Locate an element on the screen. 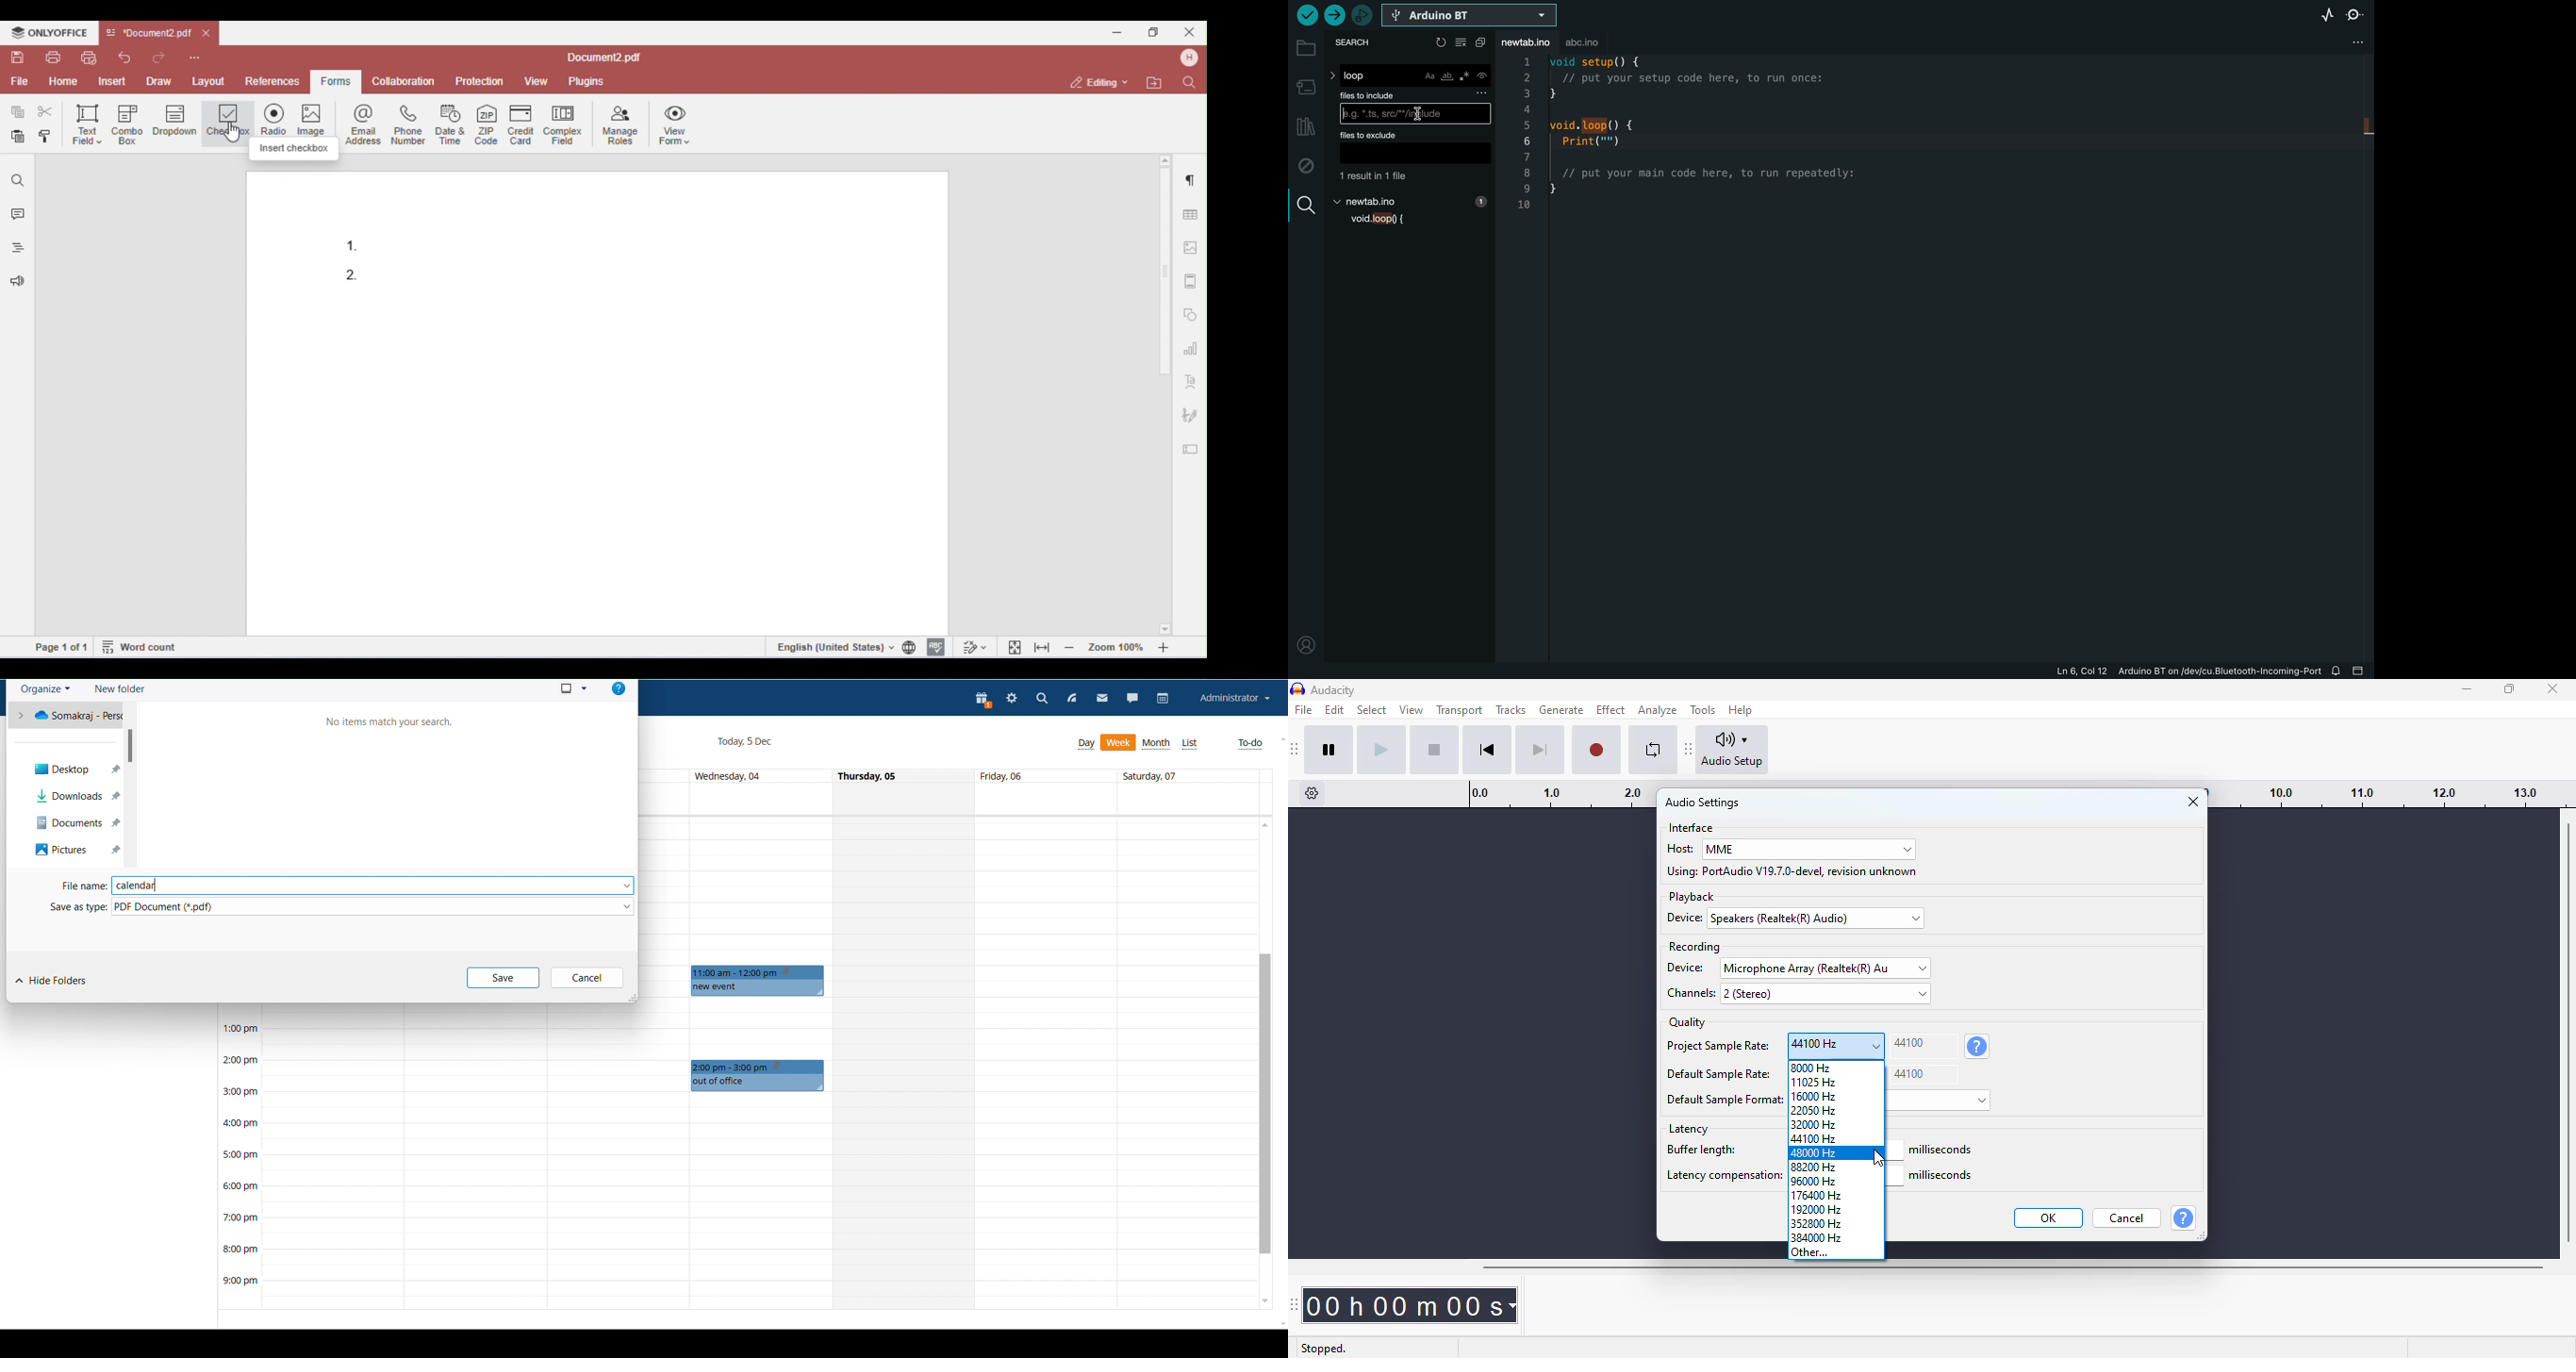  play is located at coordinates (1381, 750).